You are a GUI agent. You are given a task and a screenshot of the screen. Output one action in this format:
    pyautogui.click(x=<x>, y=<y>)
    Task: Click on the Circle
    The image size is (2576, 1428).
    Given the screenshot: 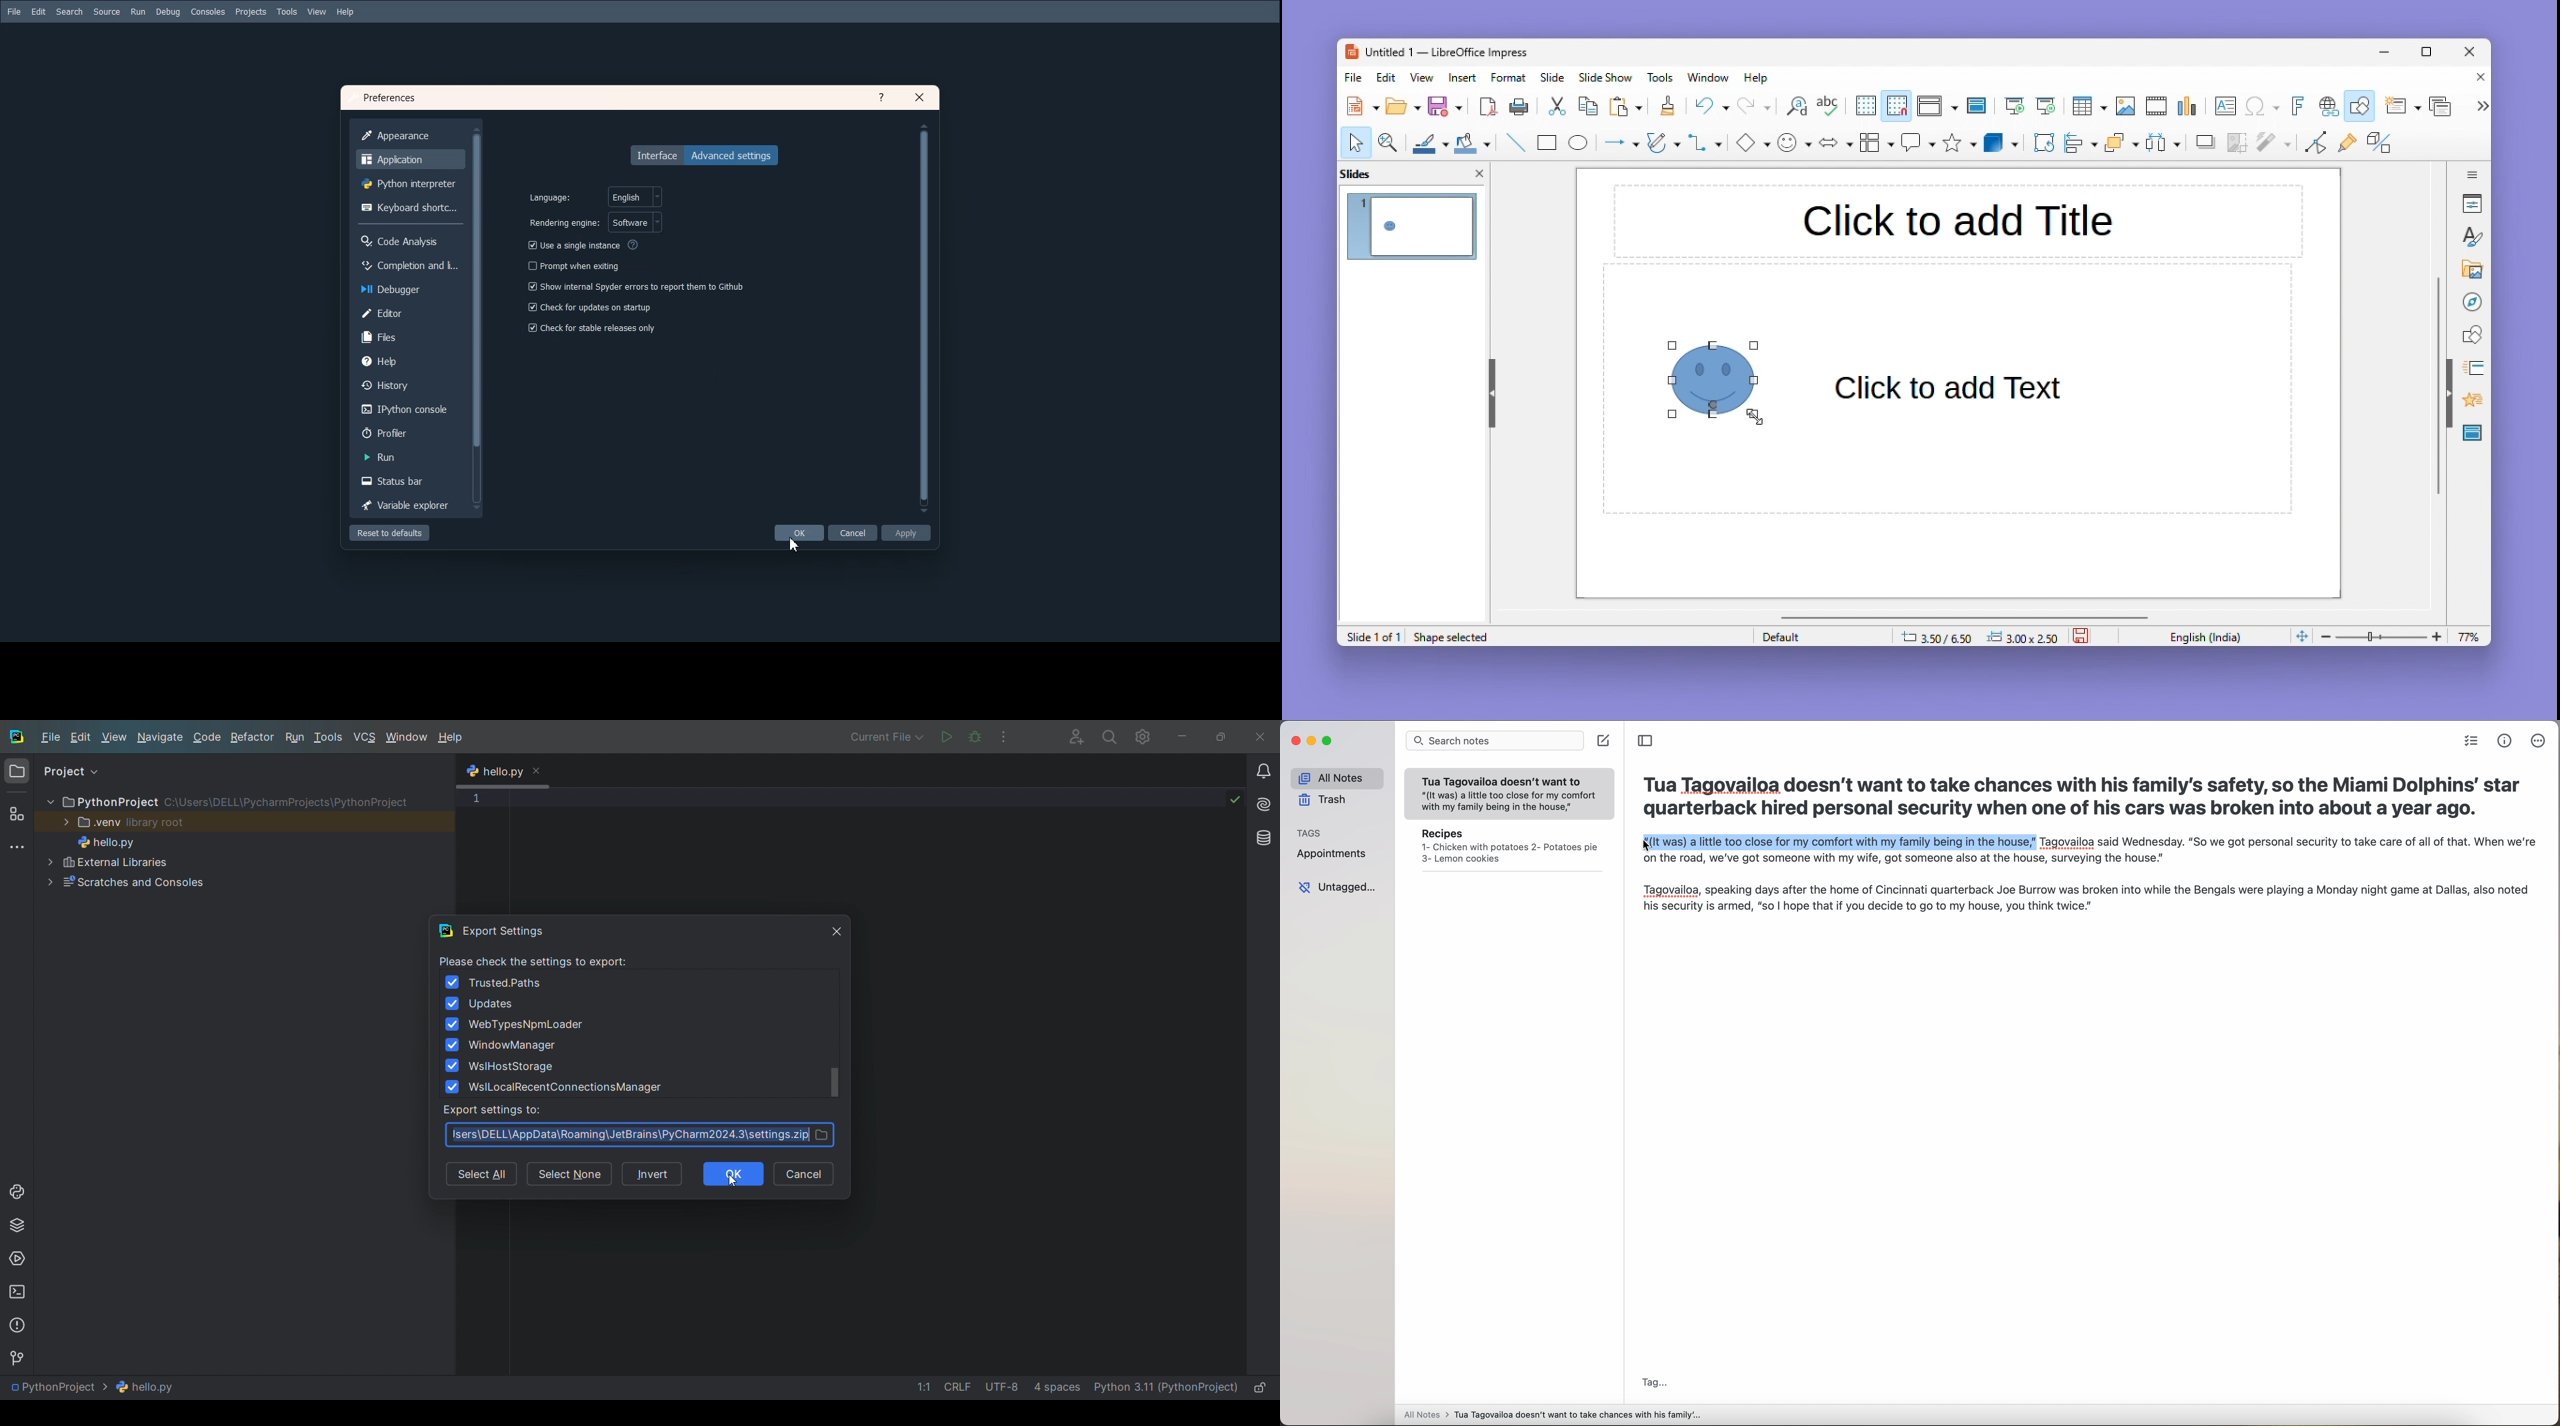 What is the action you would take?
    pyautogui.click(x=1580, y=145)
    